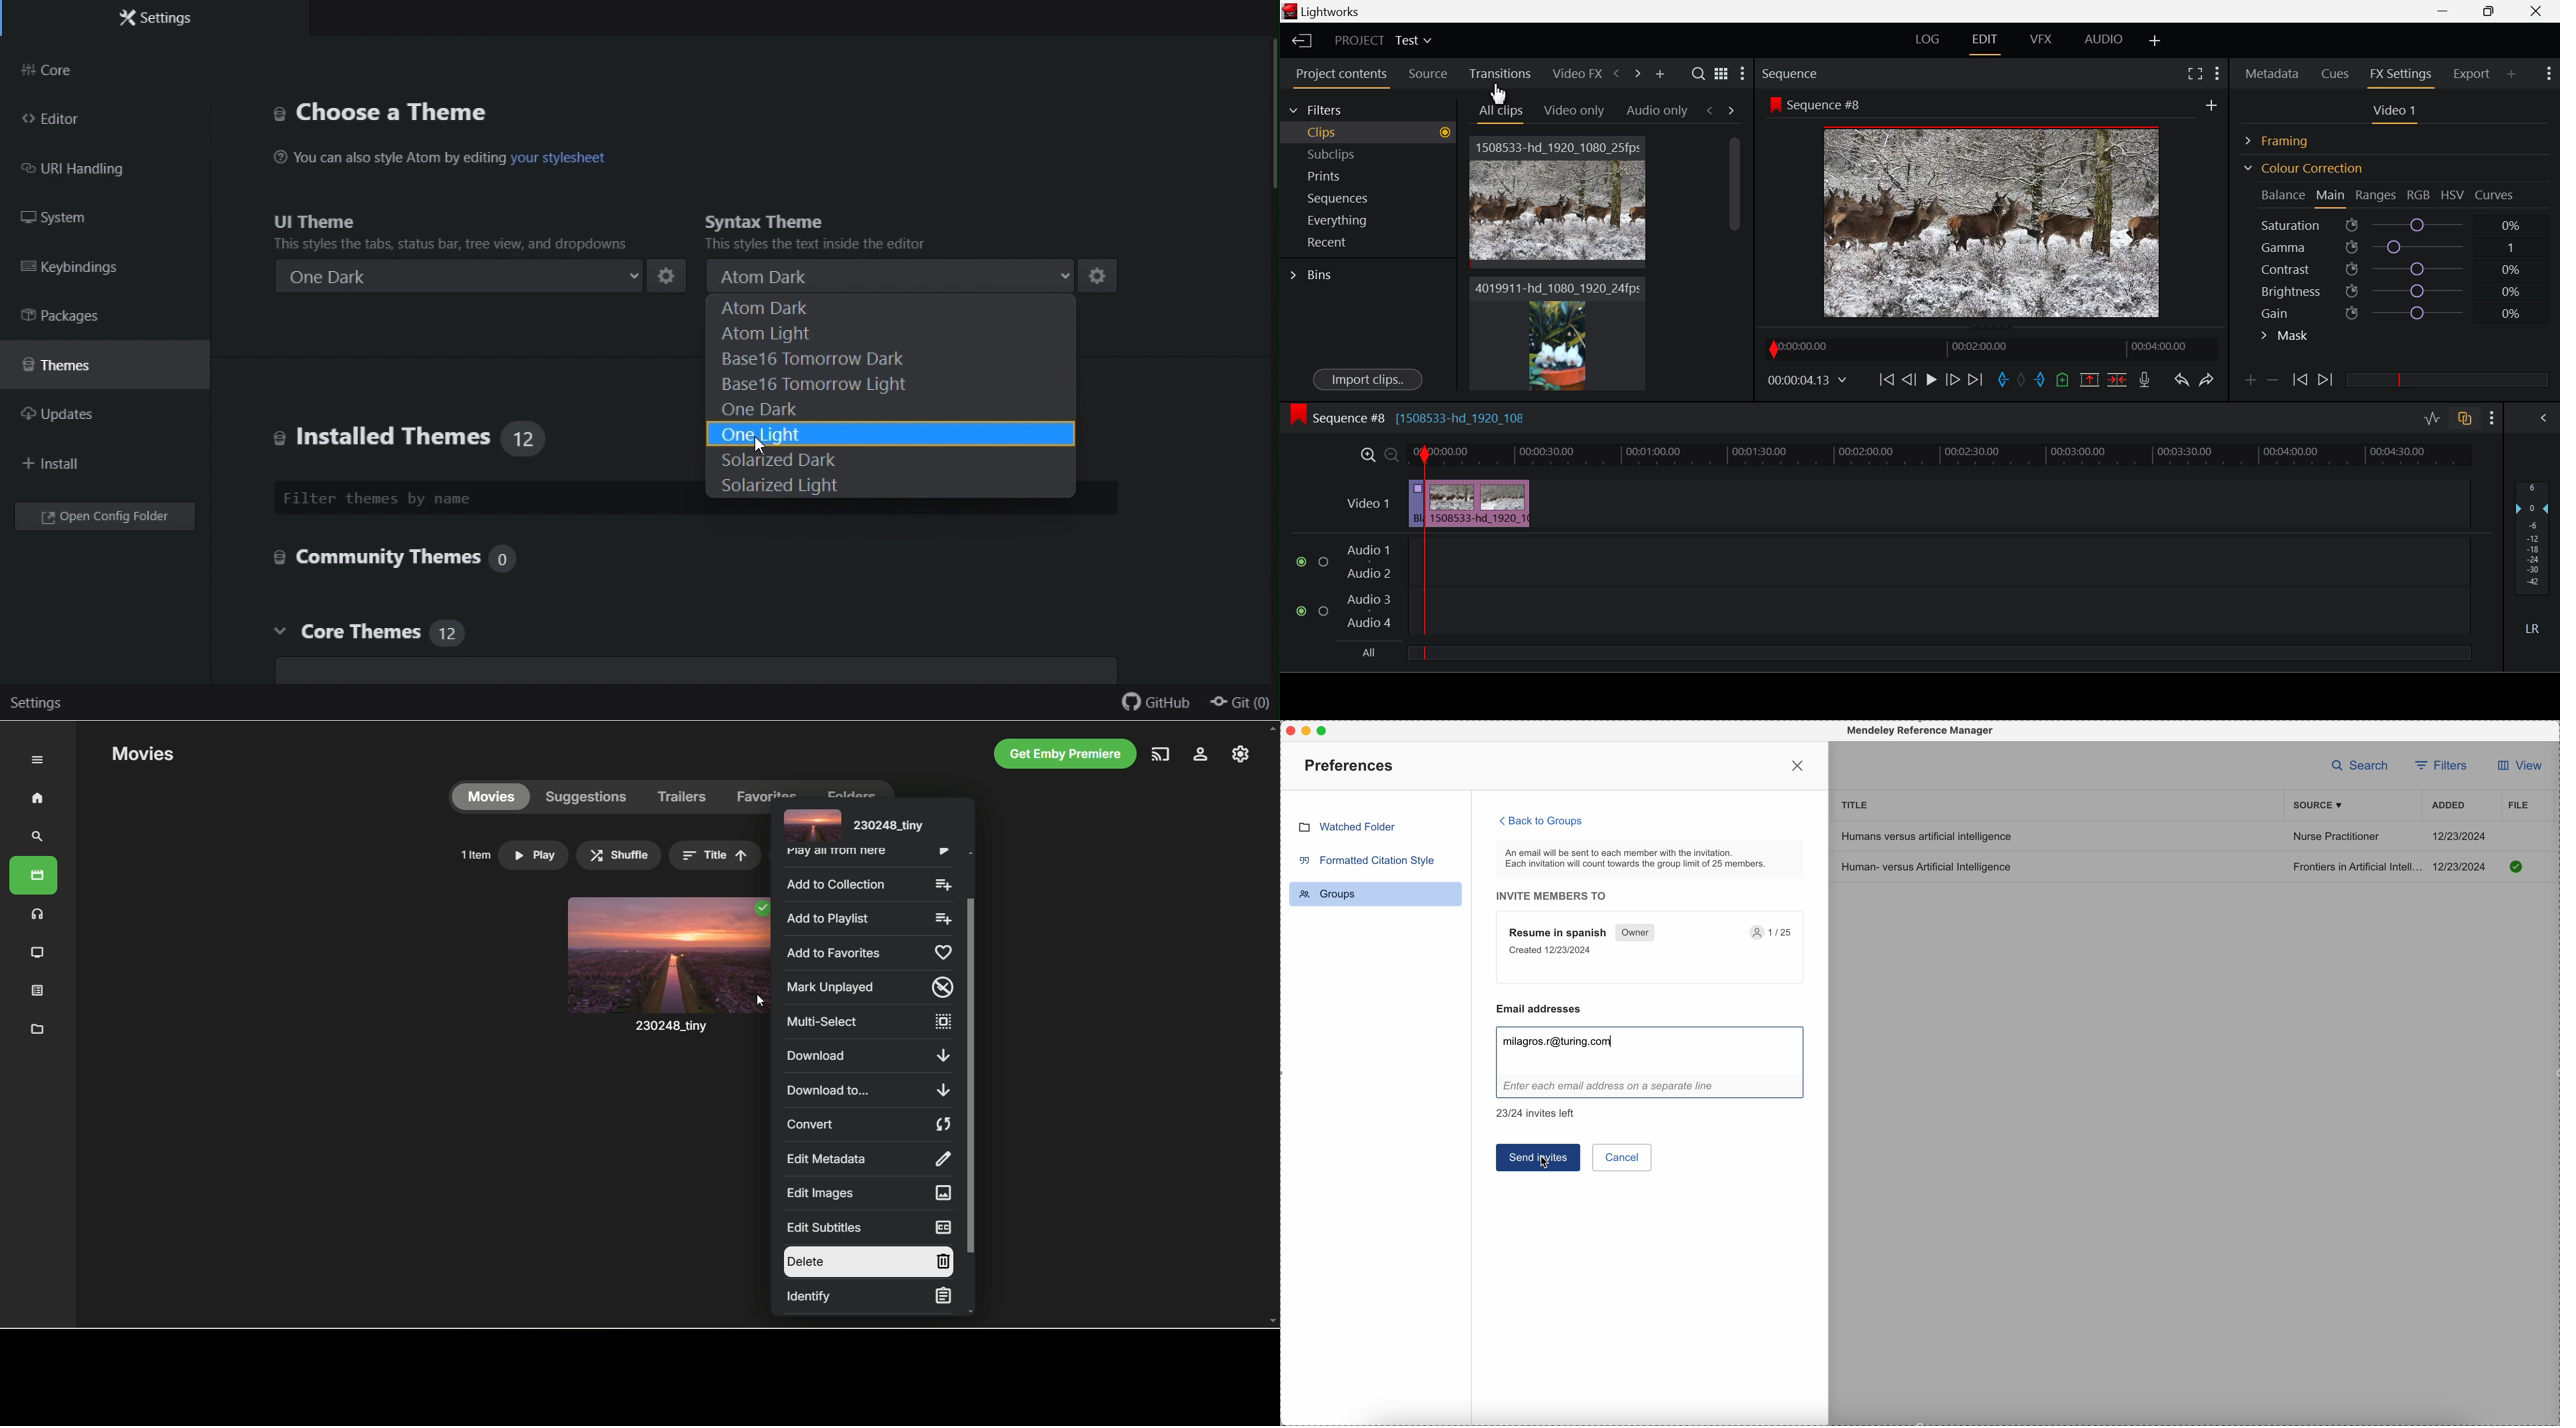 The height and width of the screenshot is (1428, 2576). What do you see at coordinates (1651, 859) in the screenshot?
I see `An email will be sent to each member with the invitation. Each invitation will count towards the group limit of 25 members.` at bounding box center [1651, 859].